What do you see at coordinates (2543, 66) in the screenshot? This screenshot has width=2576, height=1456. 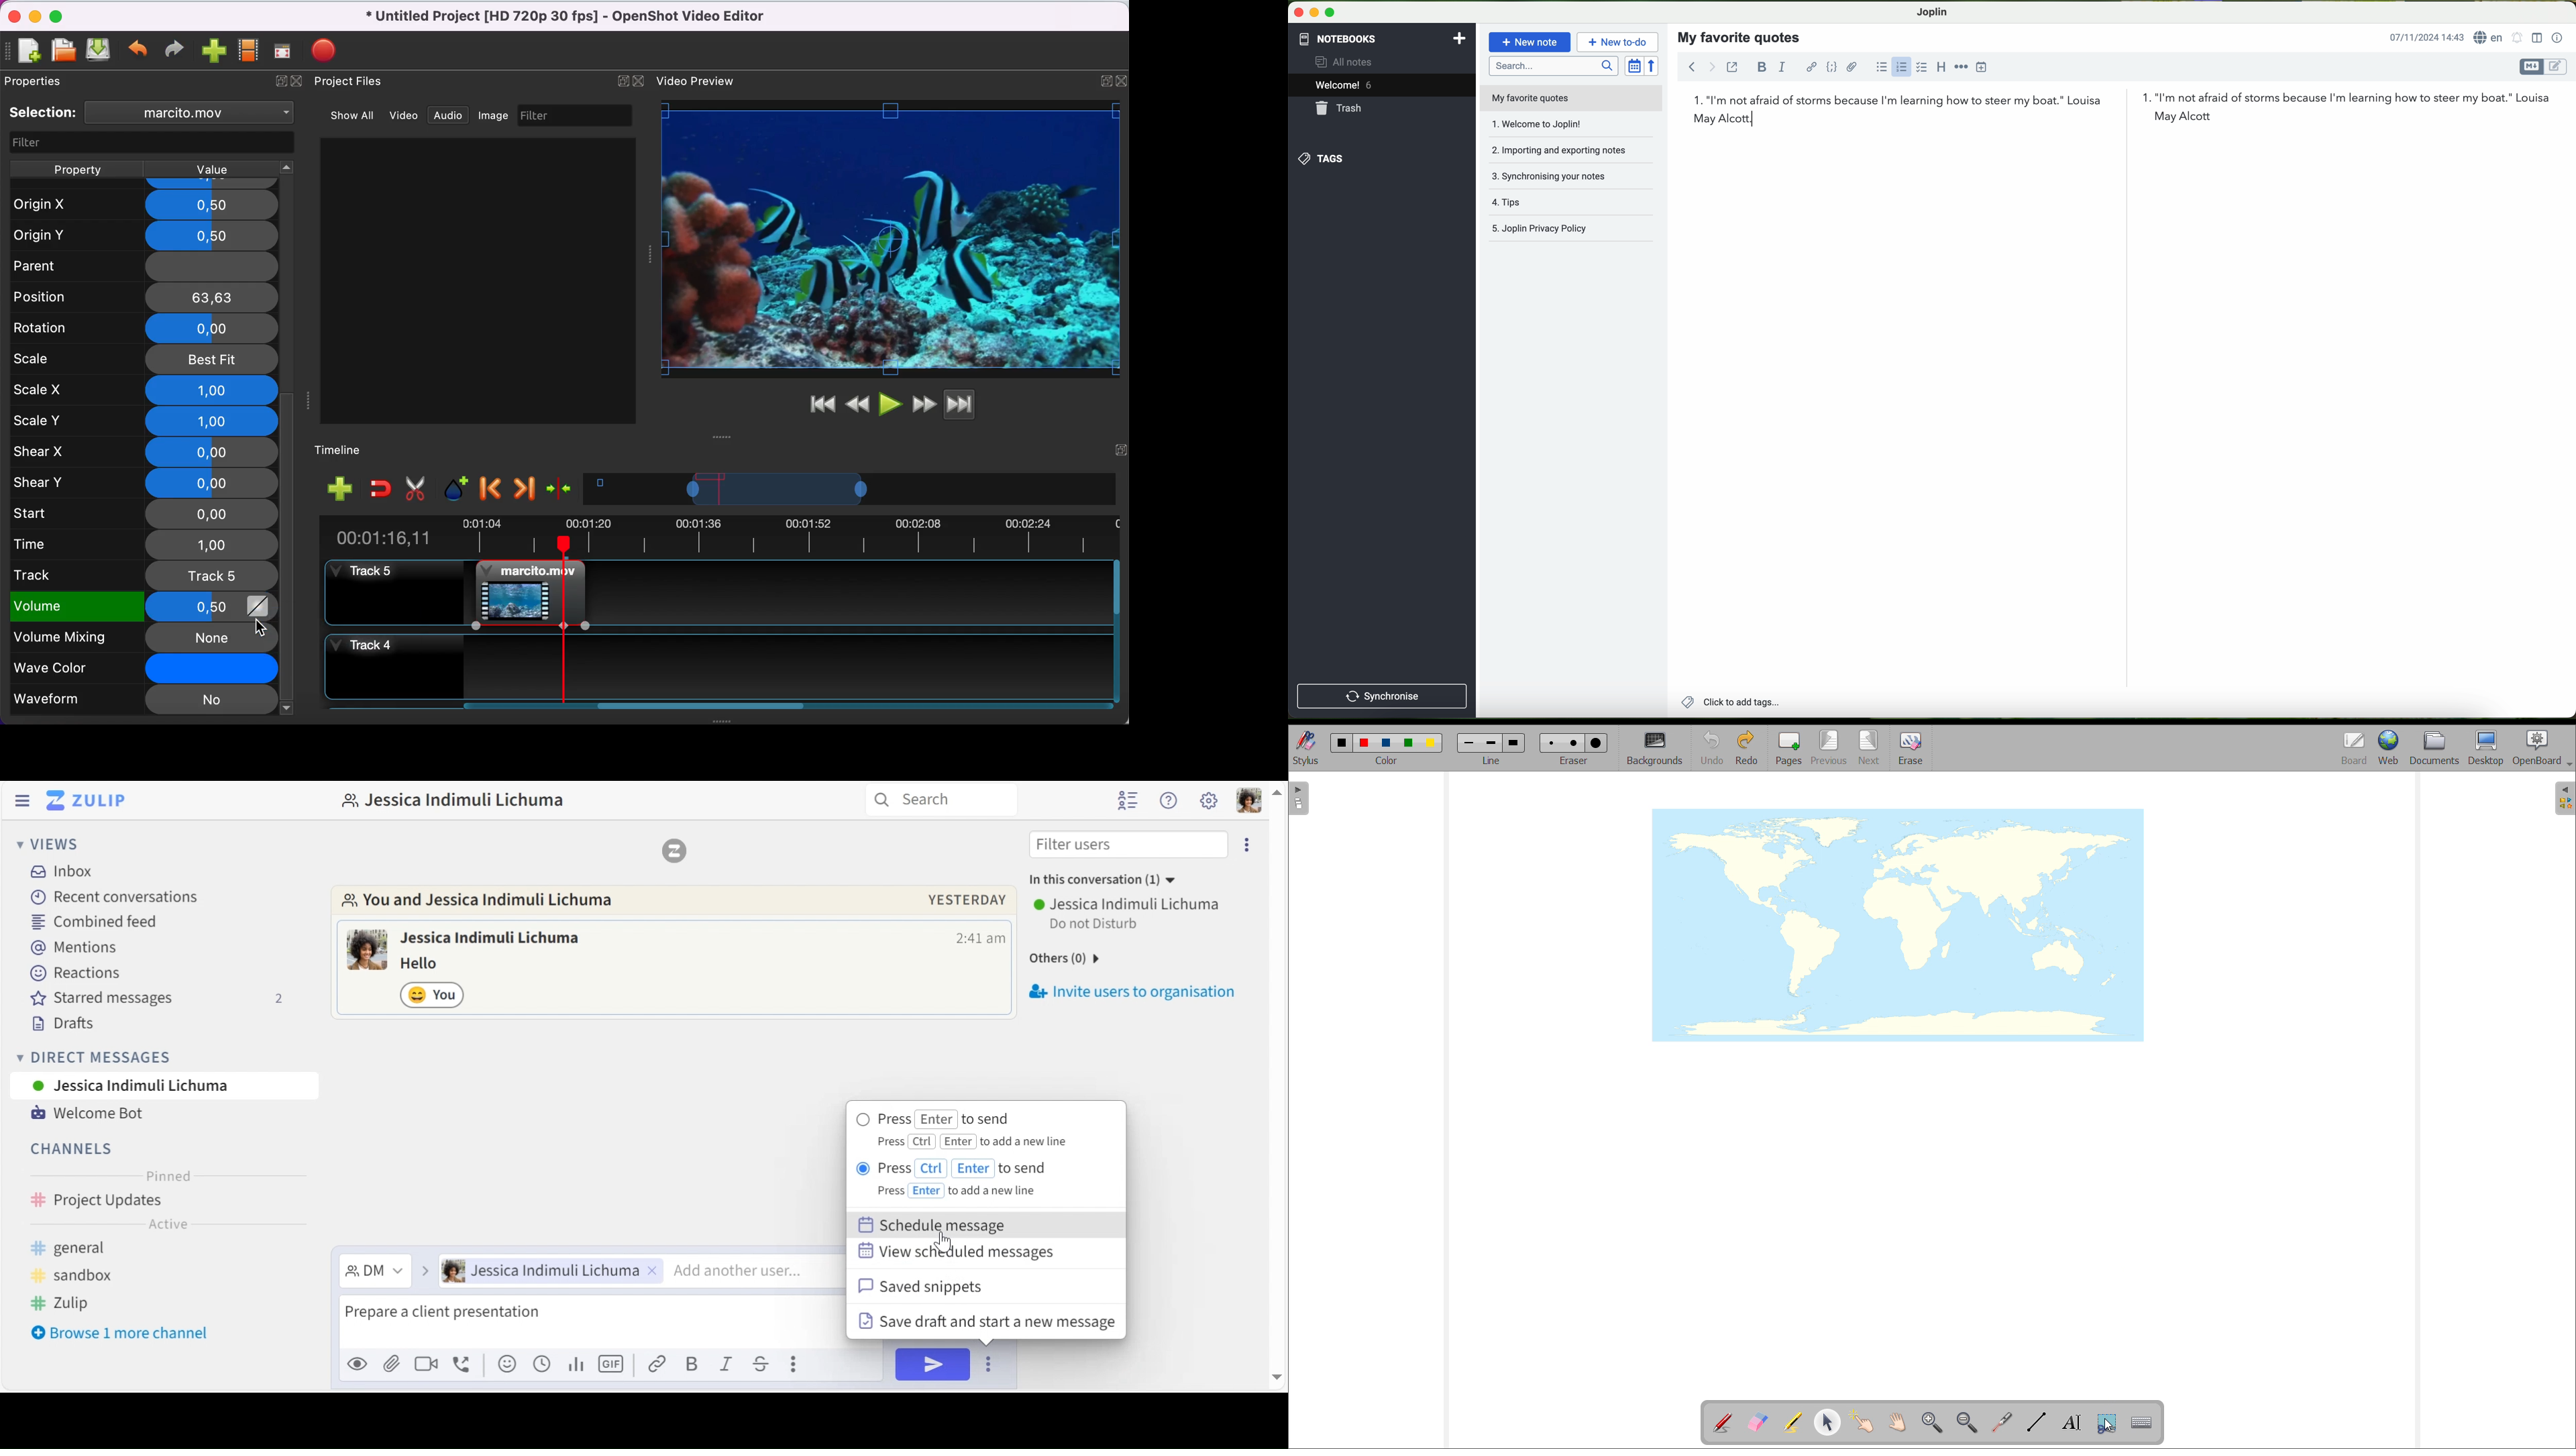 I see `toggle editor` at bounding box center [2543, 66].